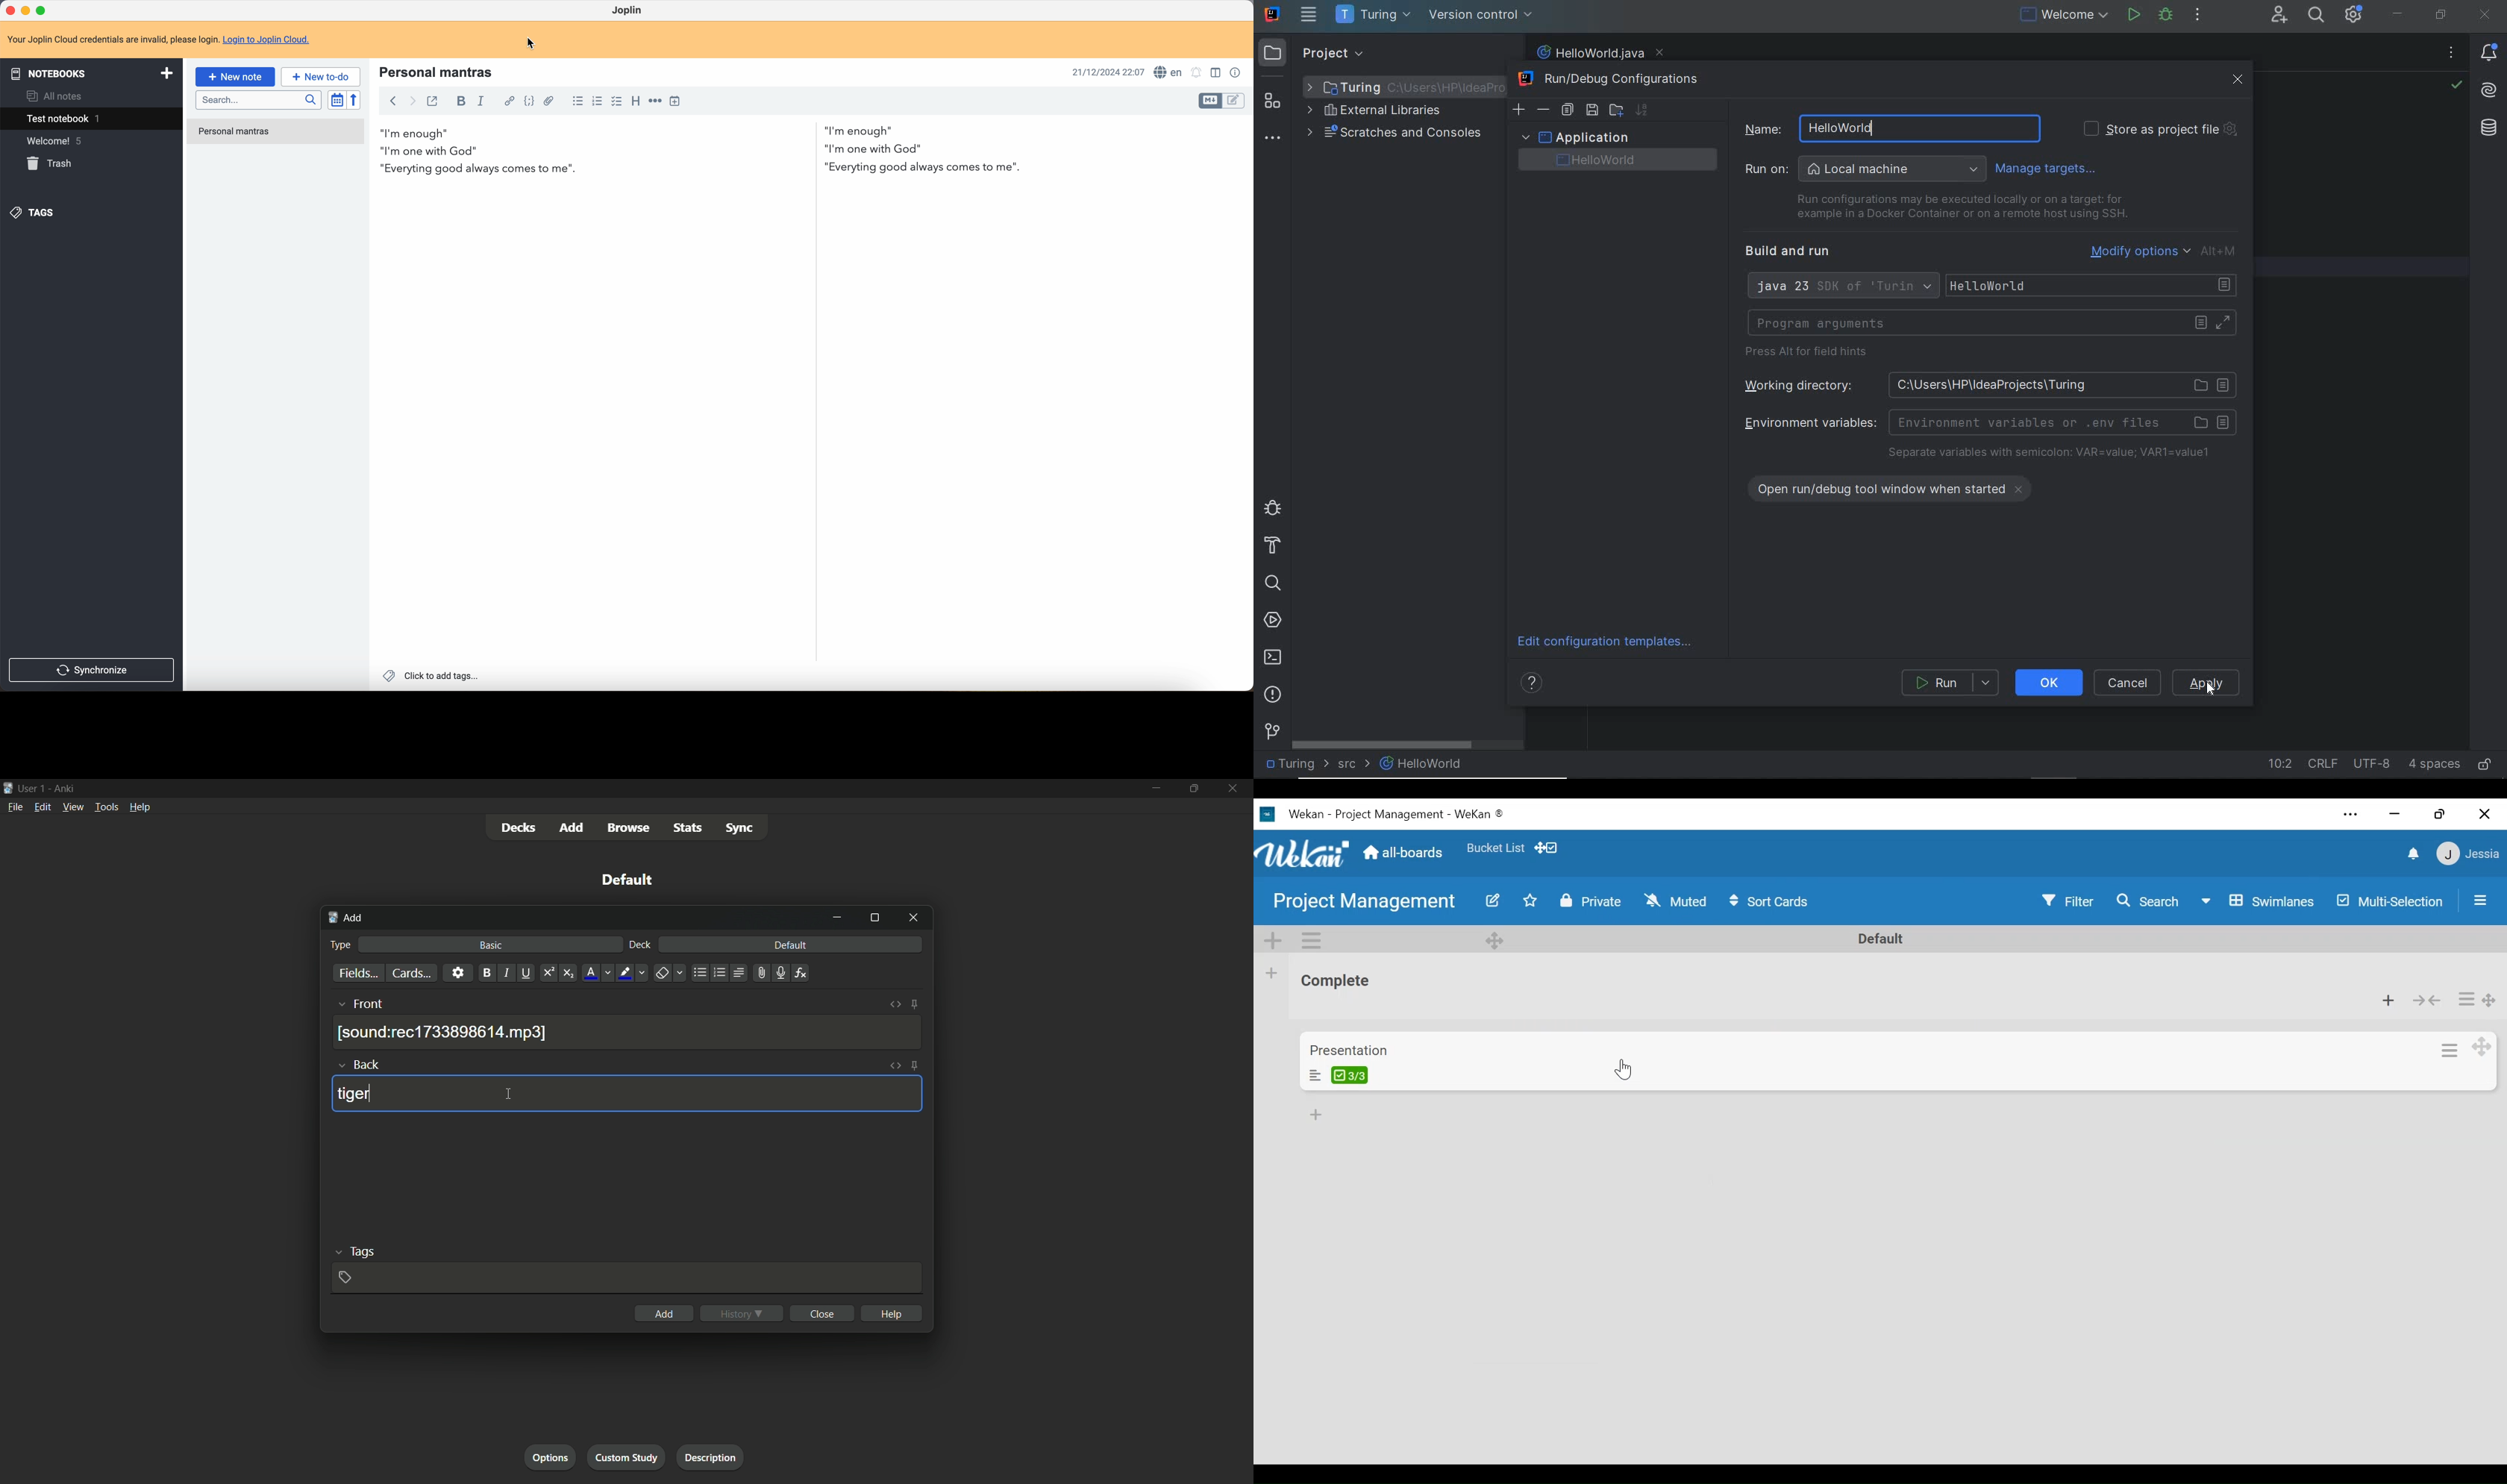  What do you see at coordinates (573, 827) in the screenshot?
I see `add` at bounding box center [573, 827].